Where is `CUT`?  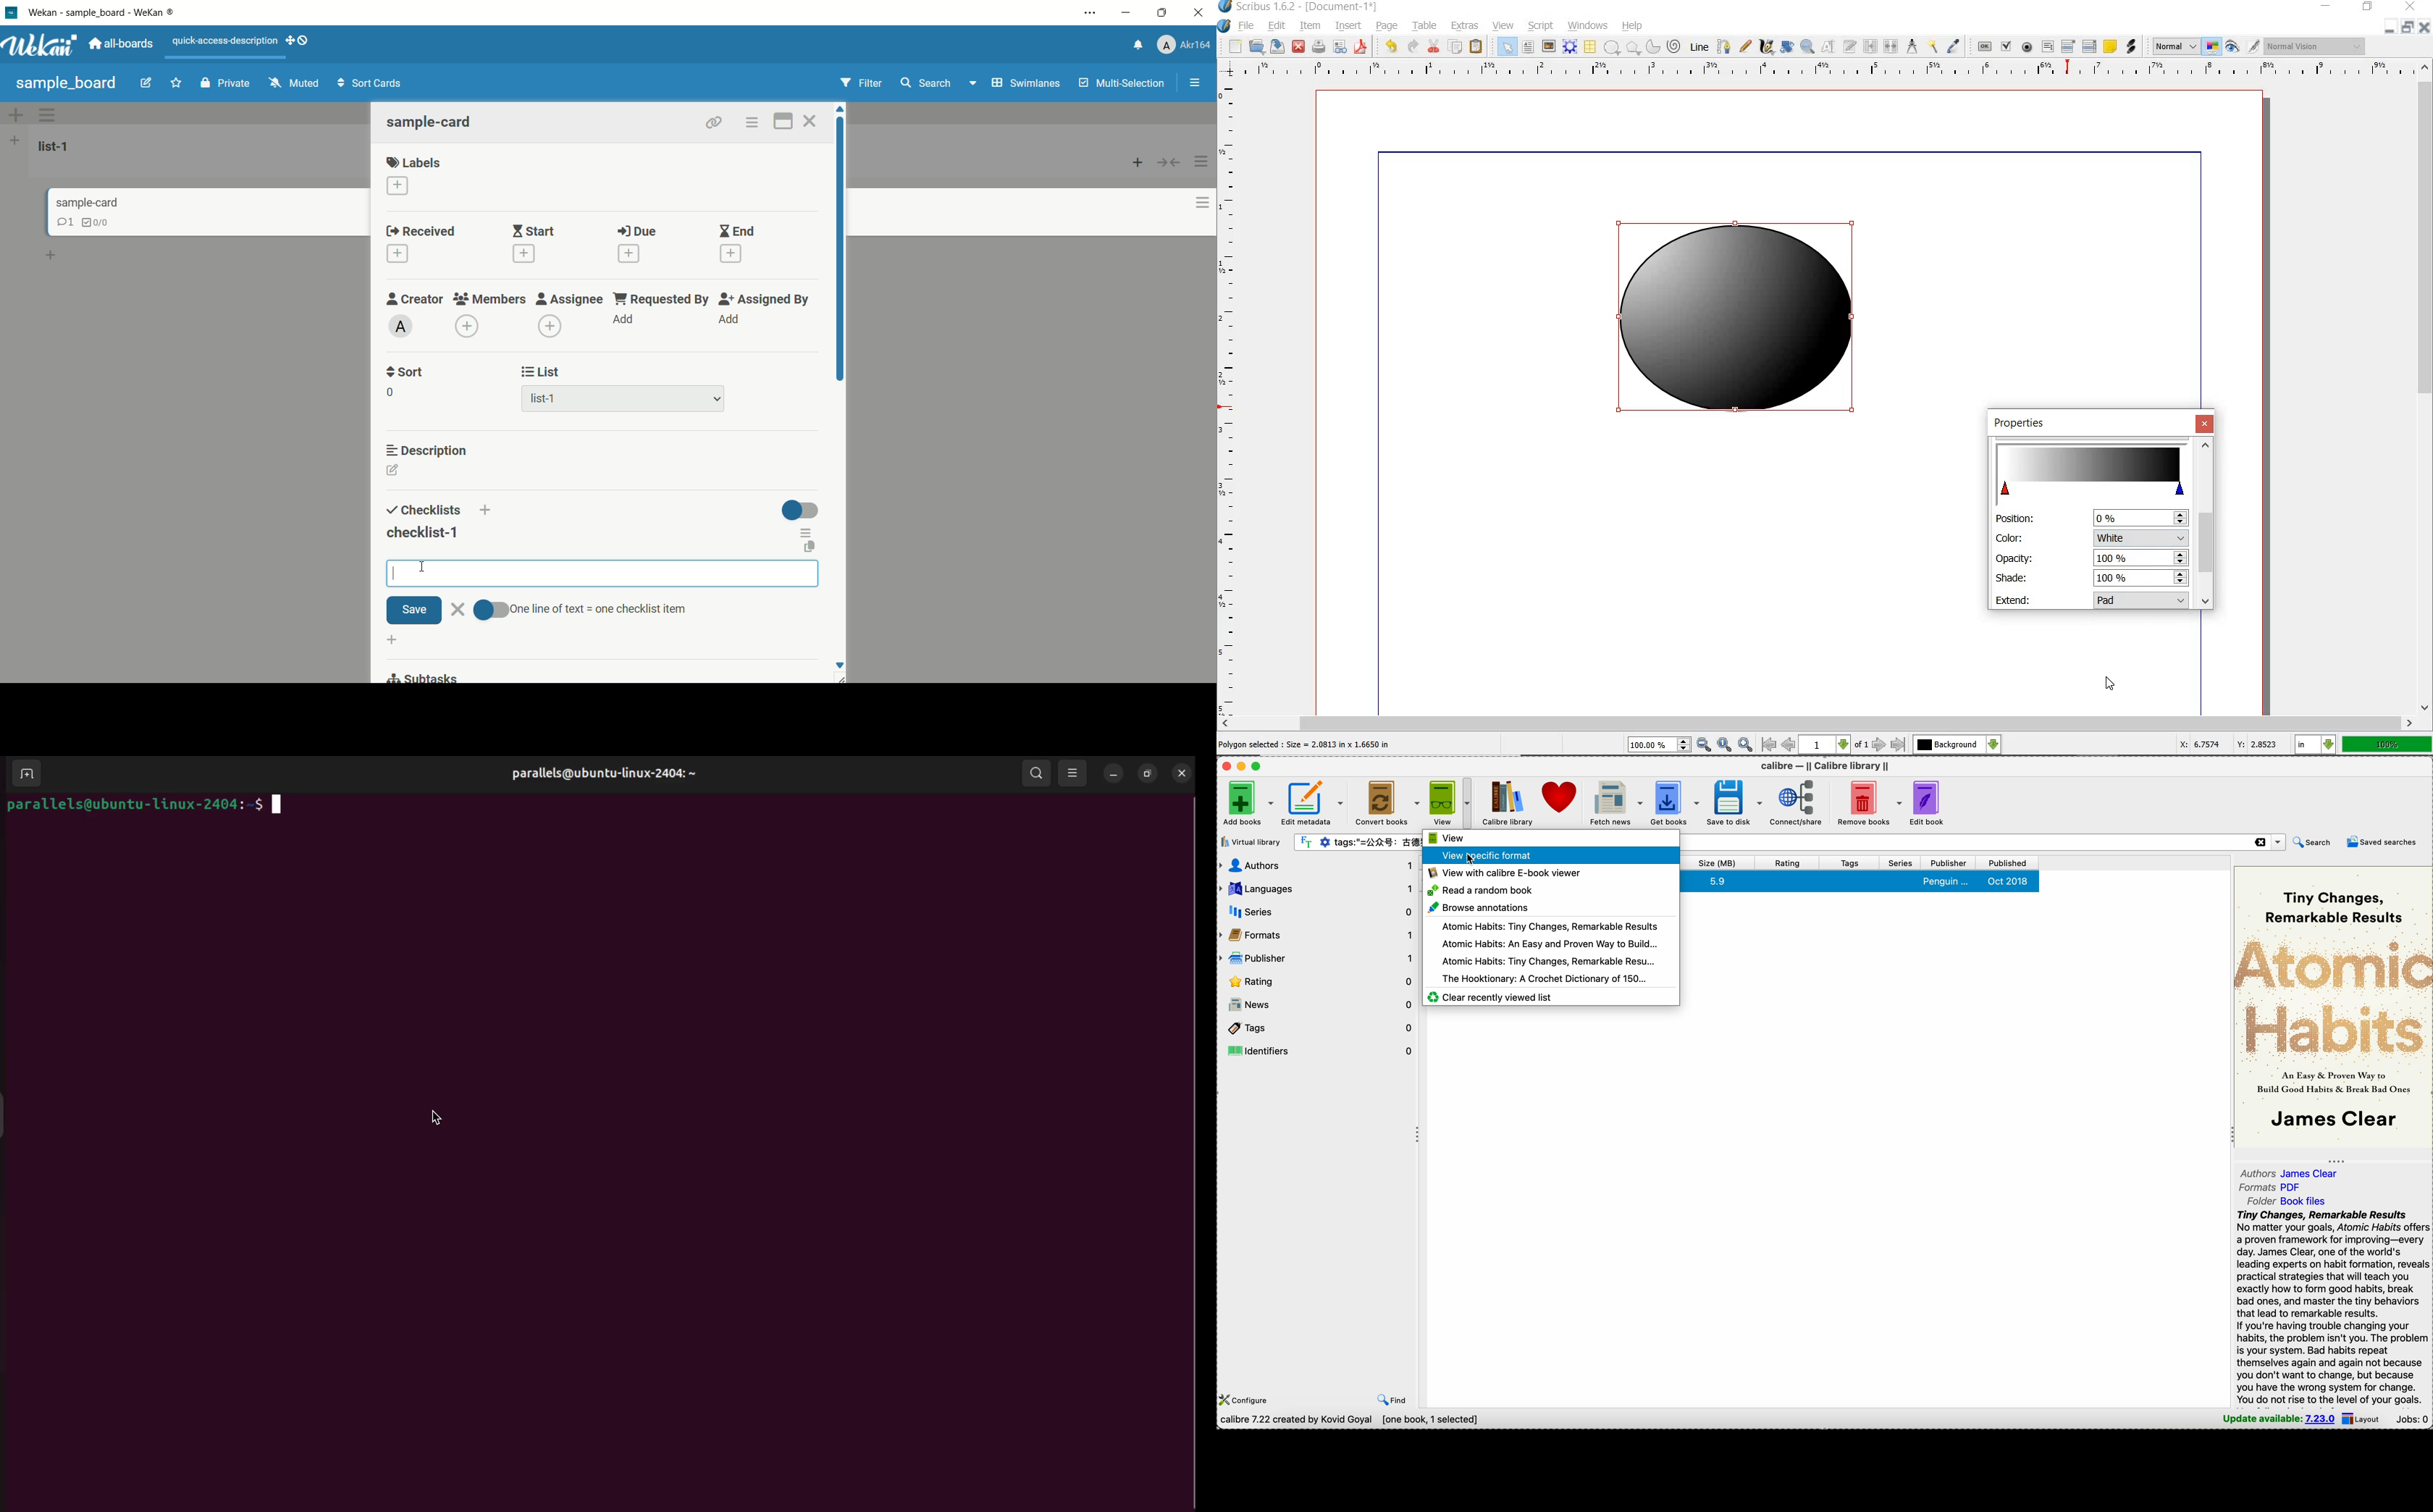 CUT is located at coordinates (1434, 46).